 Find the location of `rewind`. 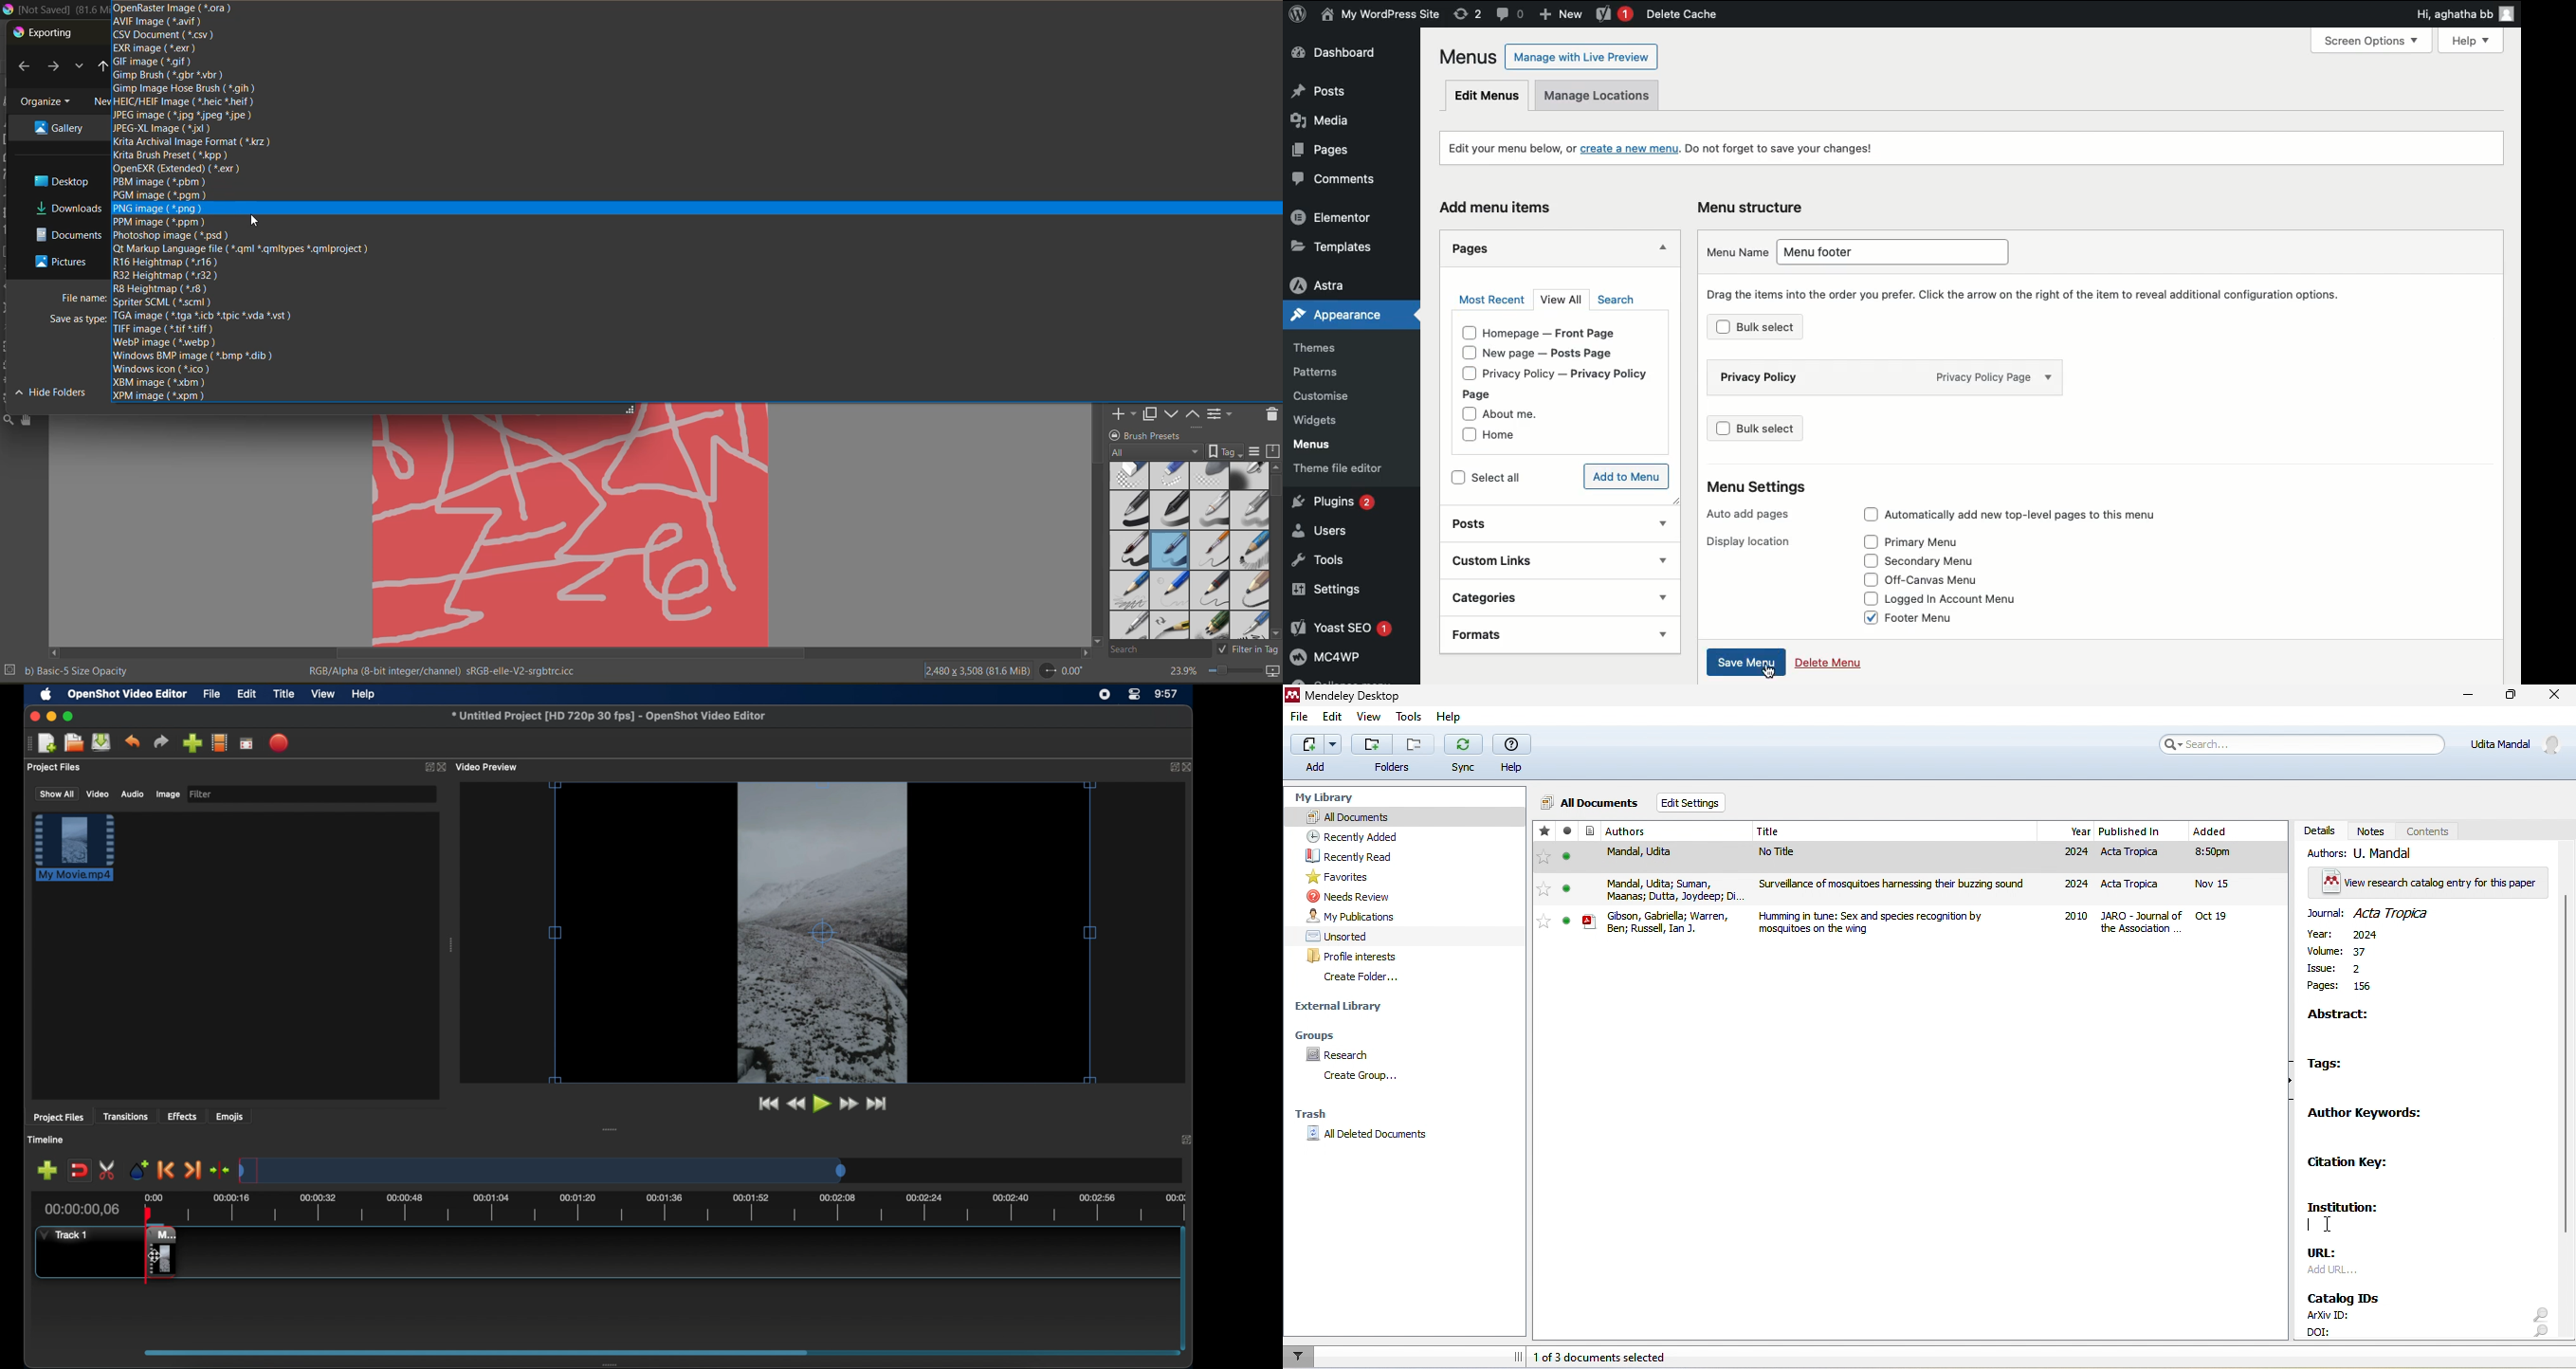

rewind is located at coordinates (796, 1104).